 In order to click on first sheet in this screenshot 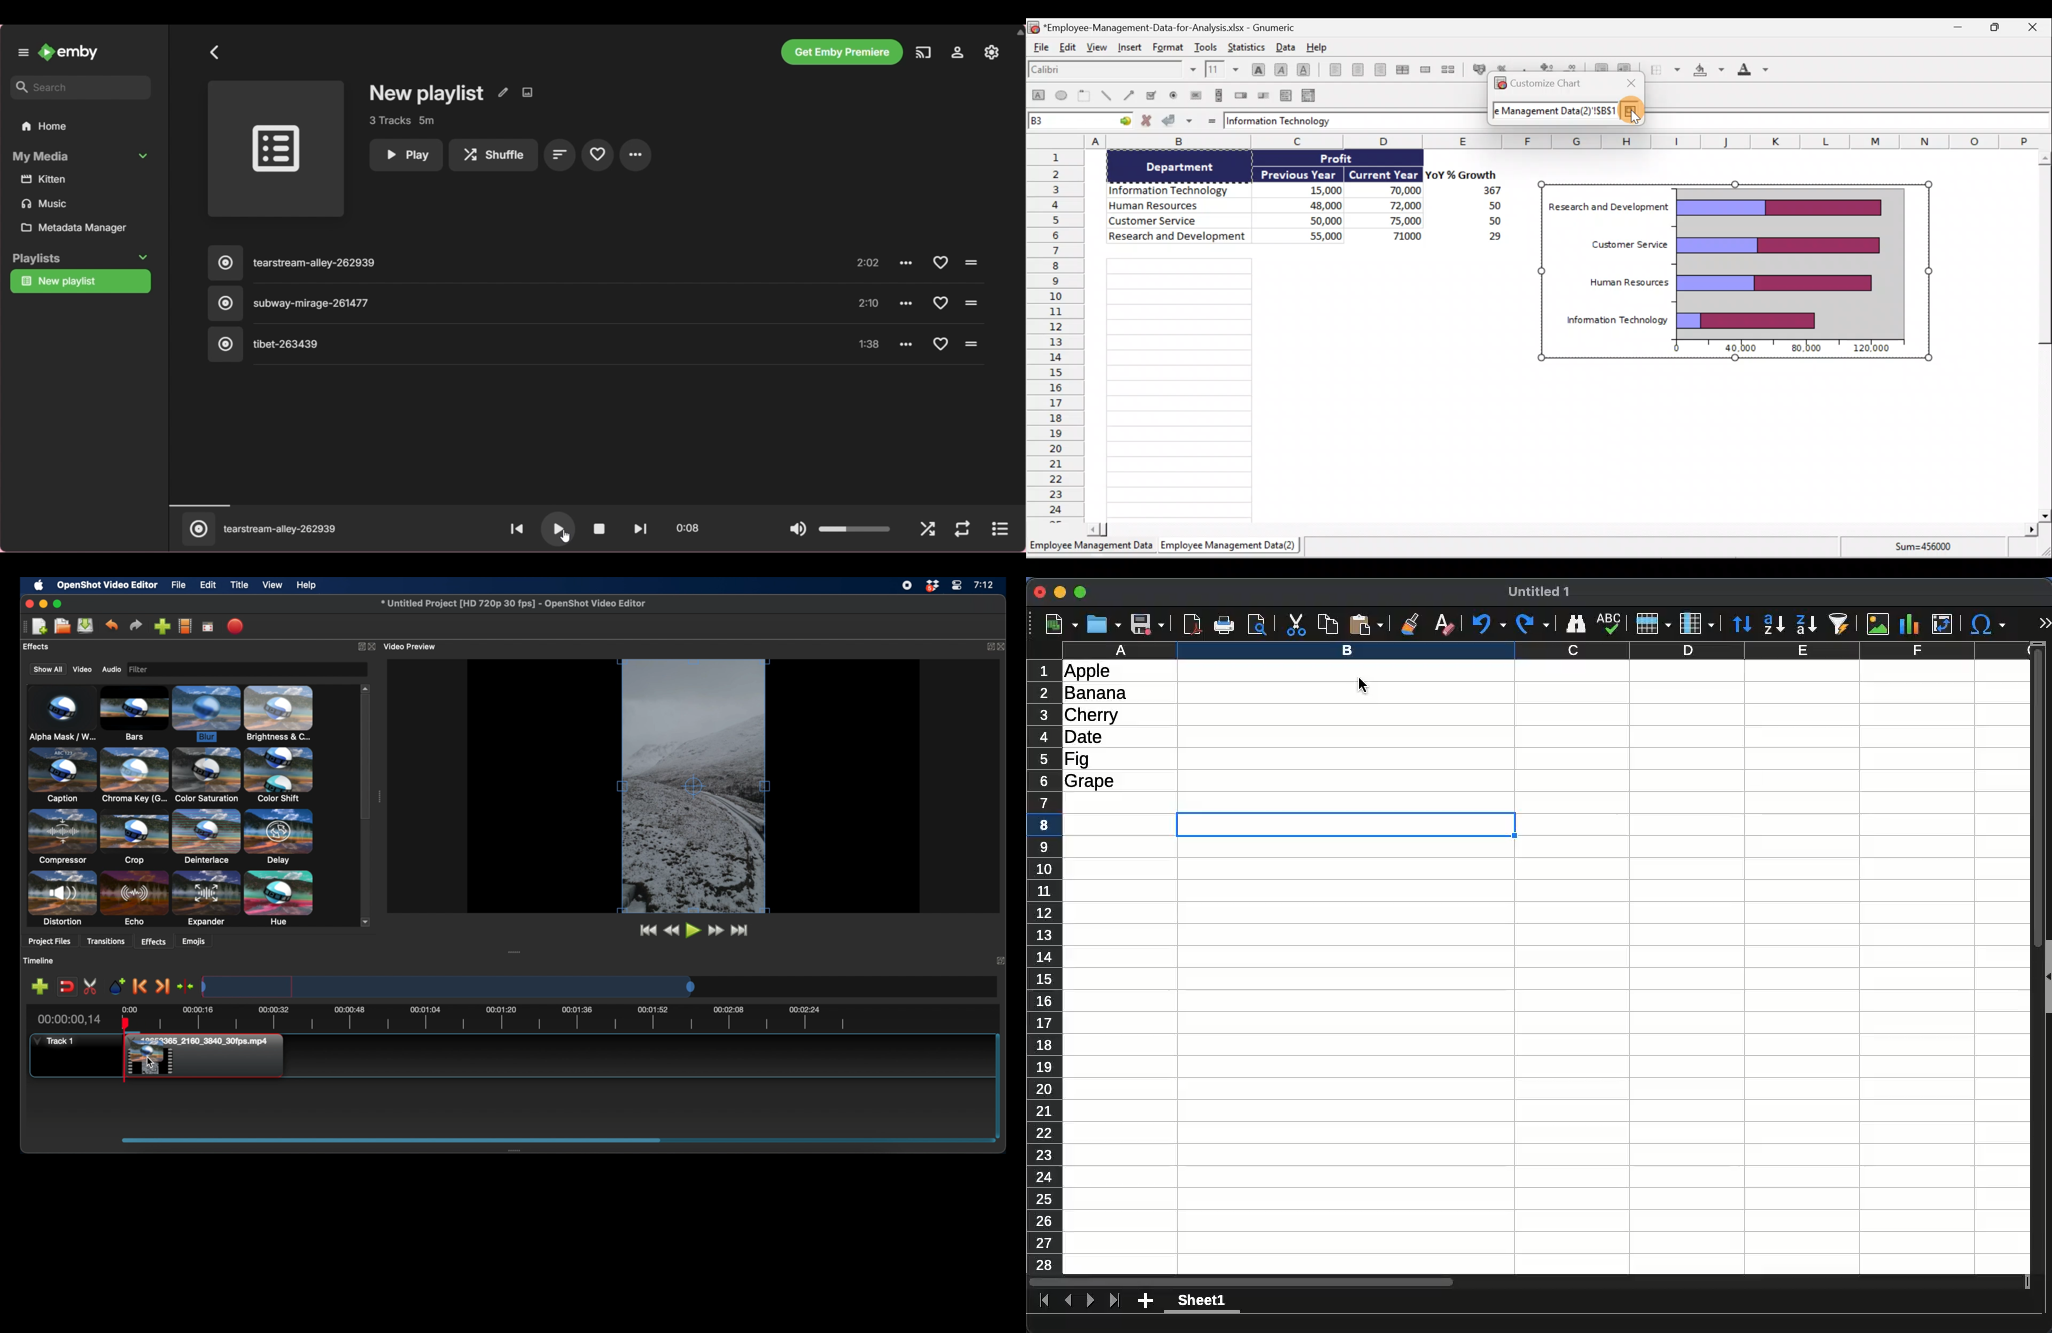, I will do `click(1045, 1301)`.